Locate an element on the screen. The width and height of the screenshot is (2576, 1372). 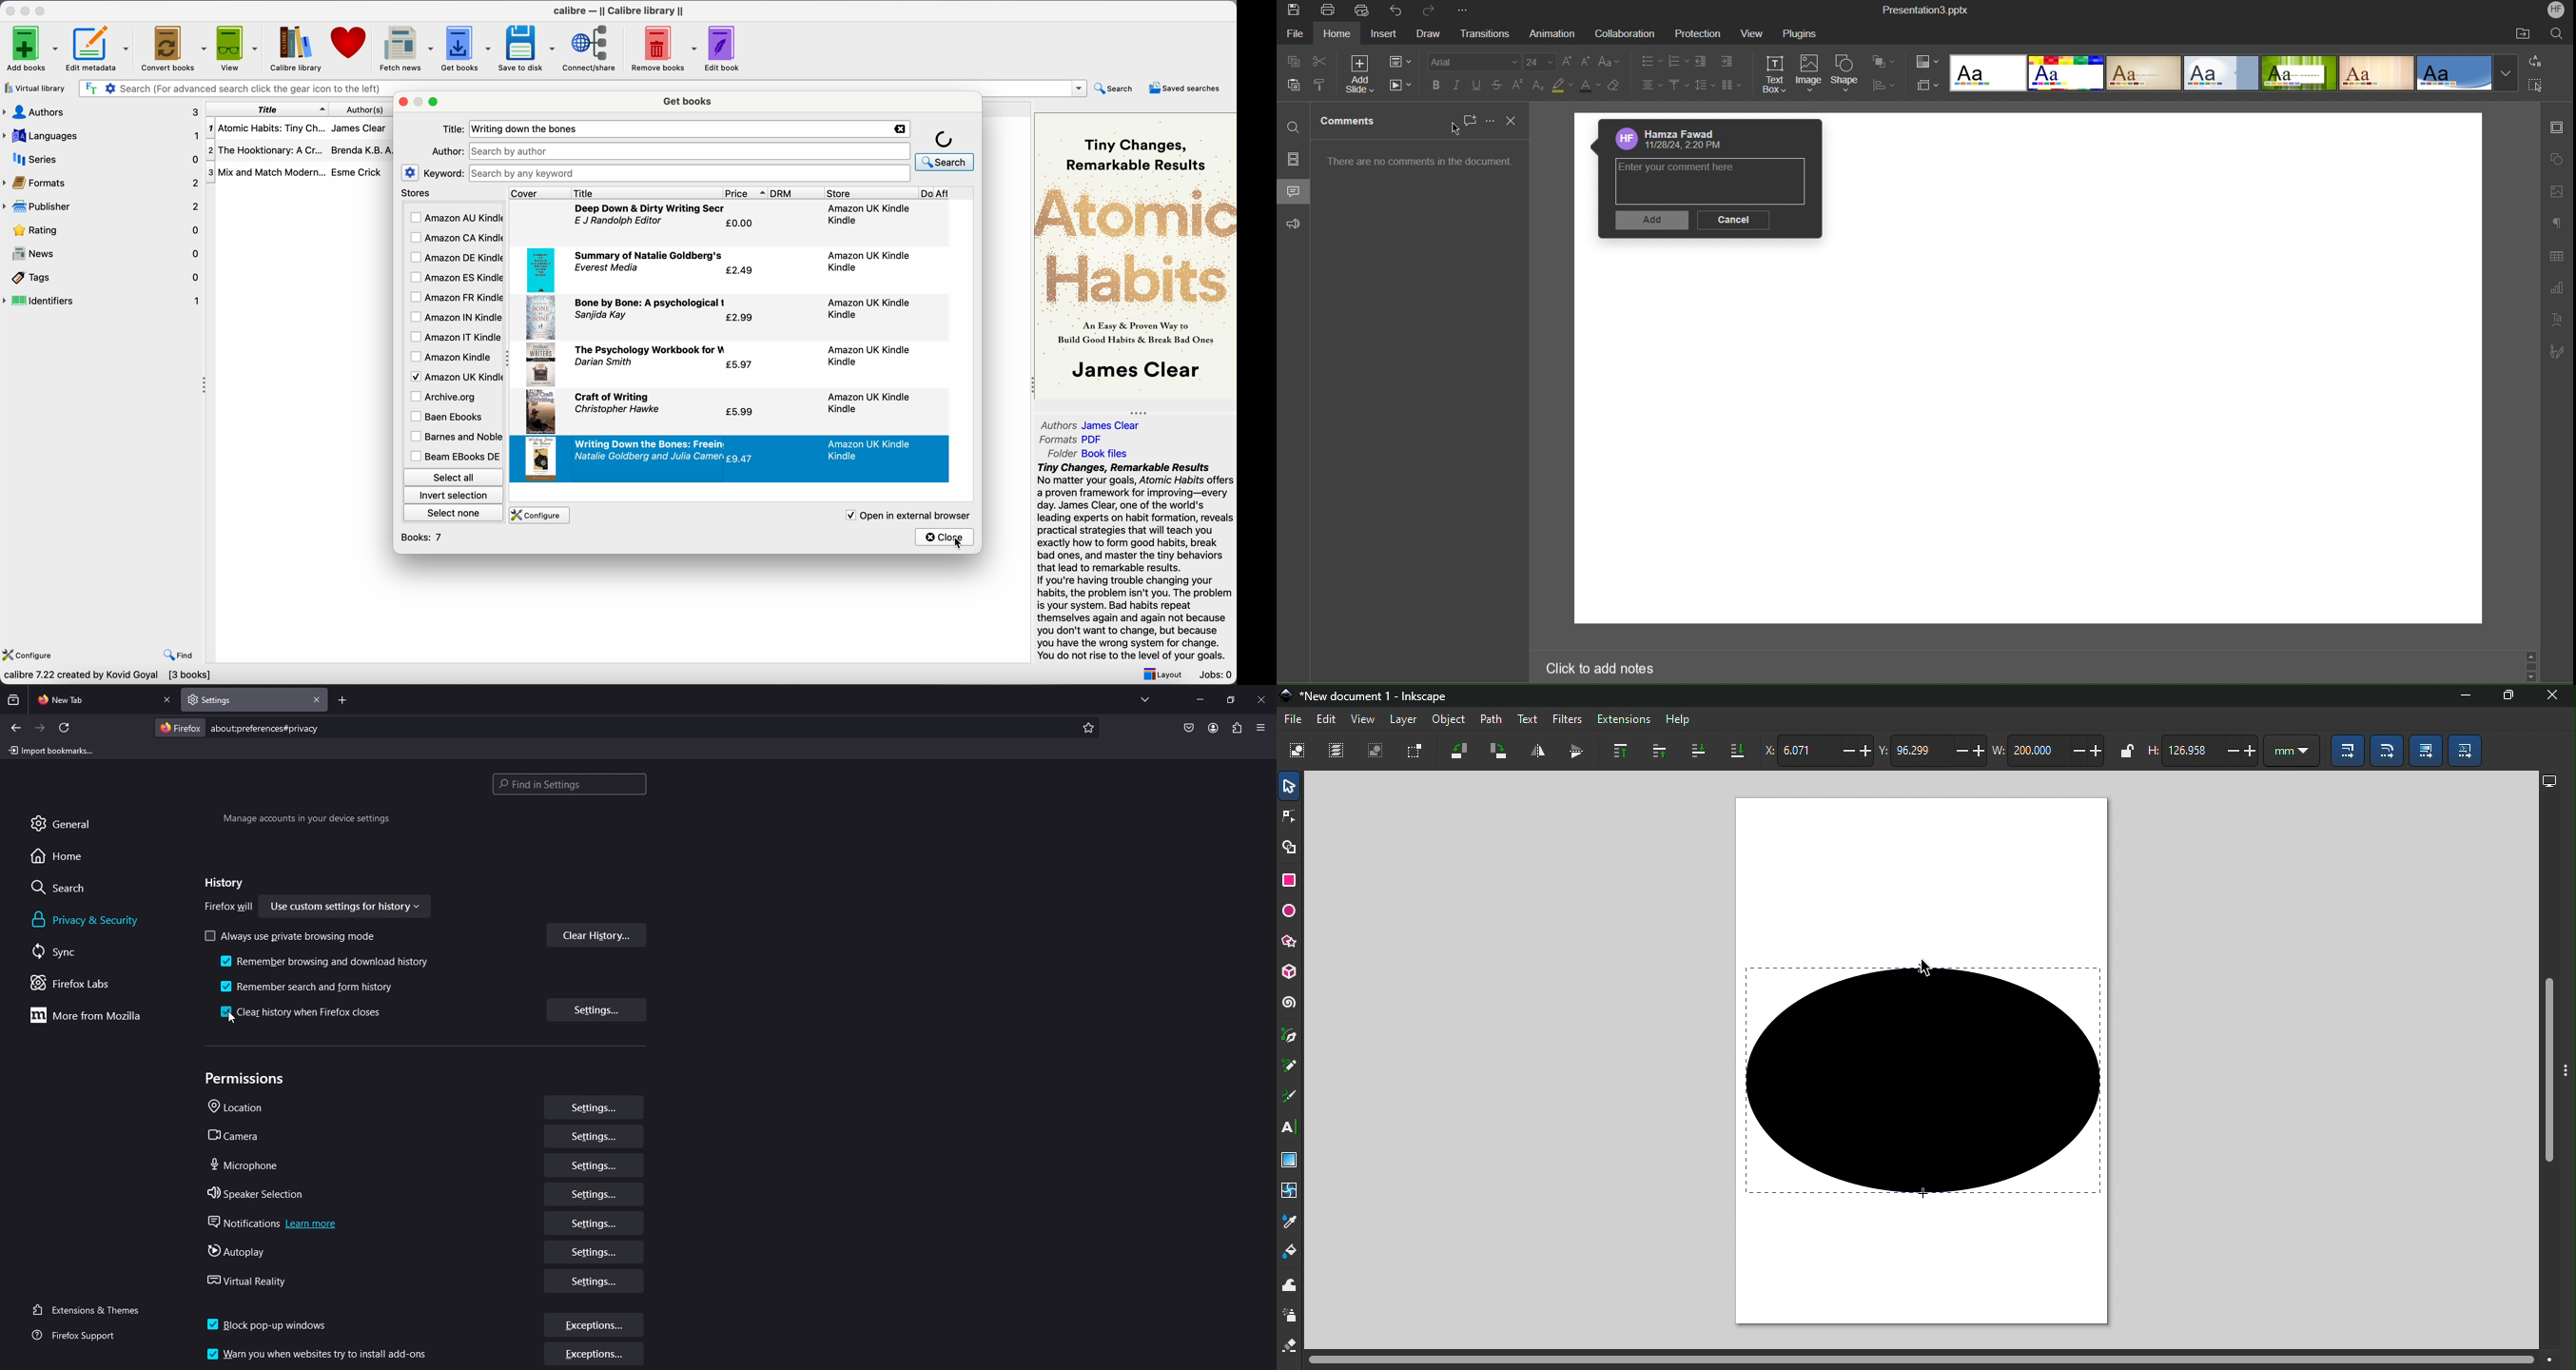
settings is located at coordinates (594, 1109).